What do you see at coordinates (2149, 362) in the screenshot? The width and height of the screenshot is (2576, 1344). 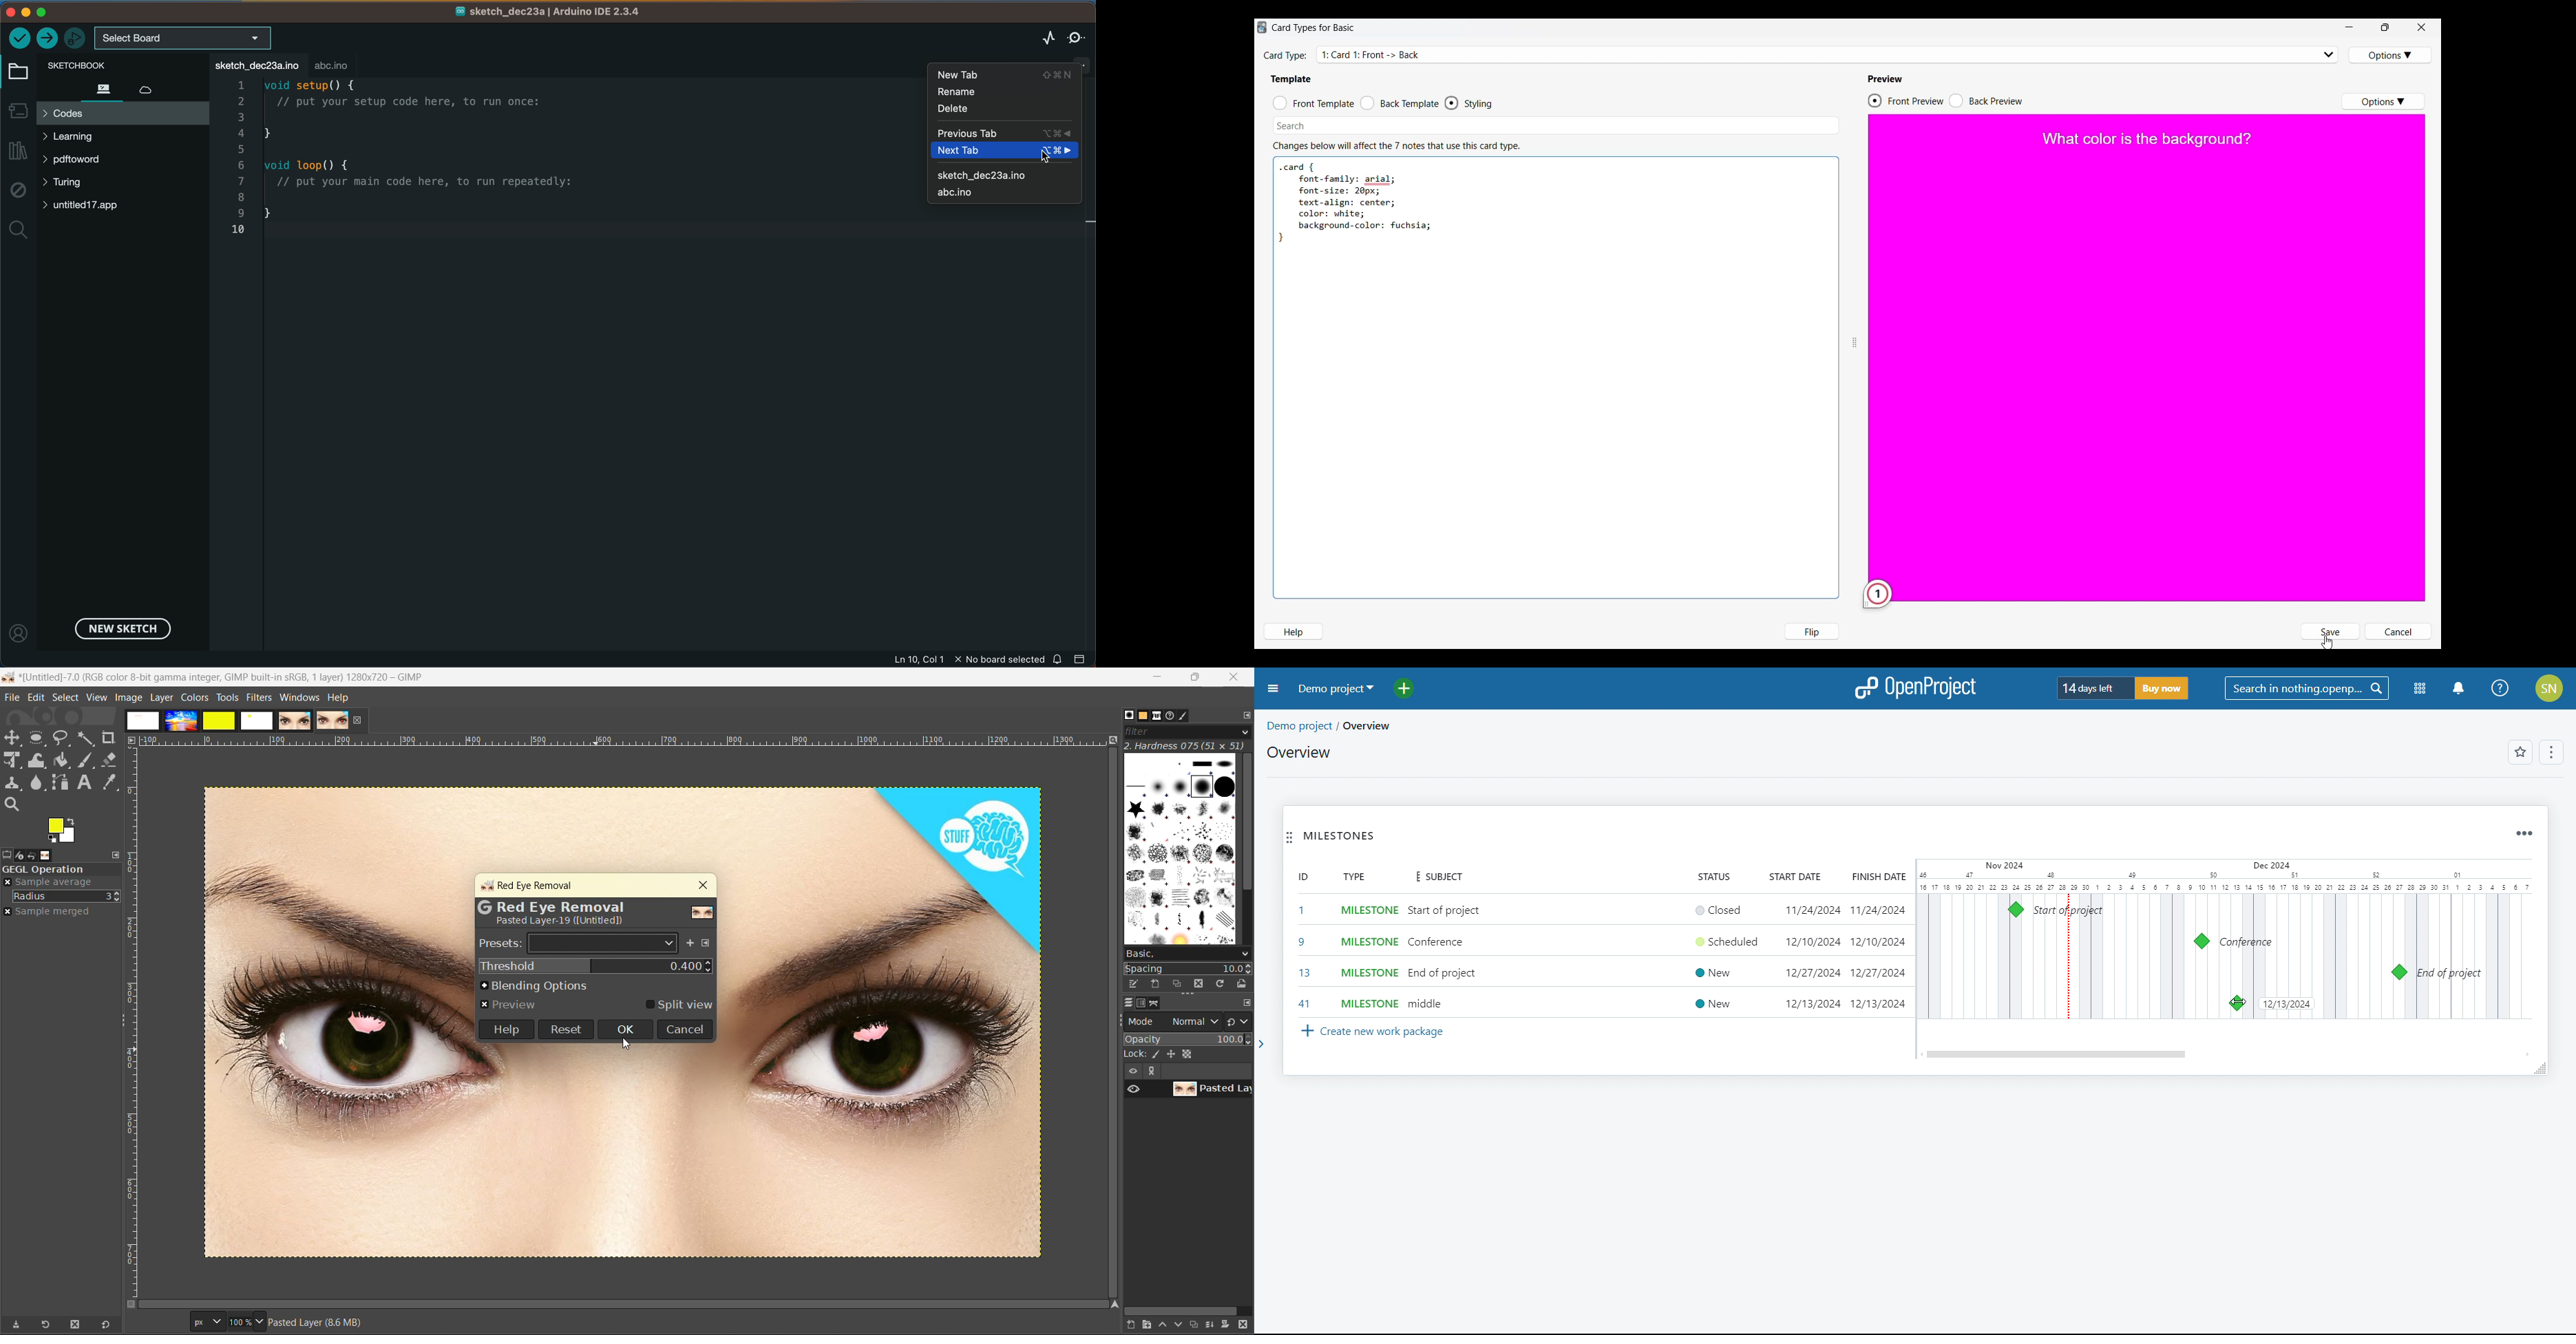 I see `Background color of card changed in preview` at bounding box center [2149, 362].